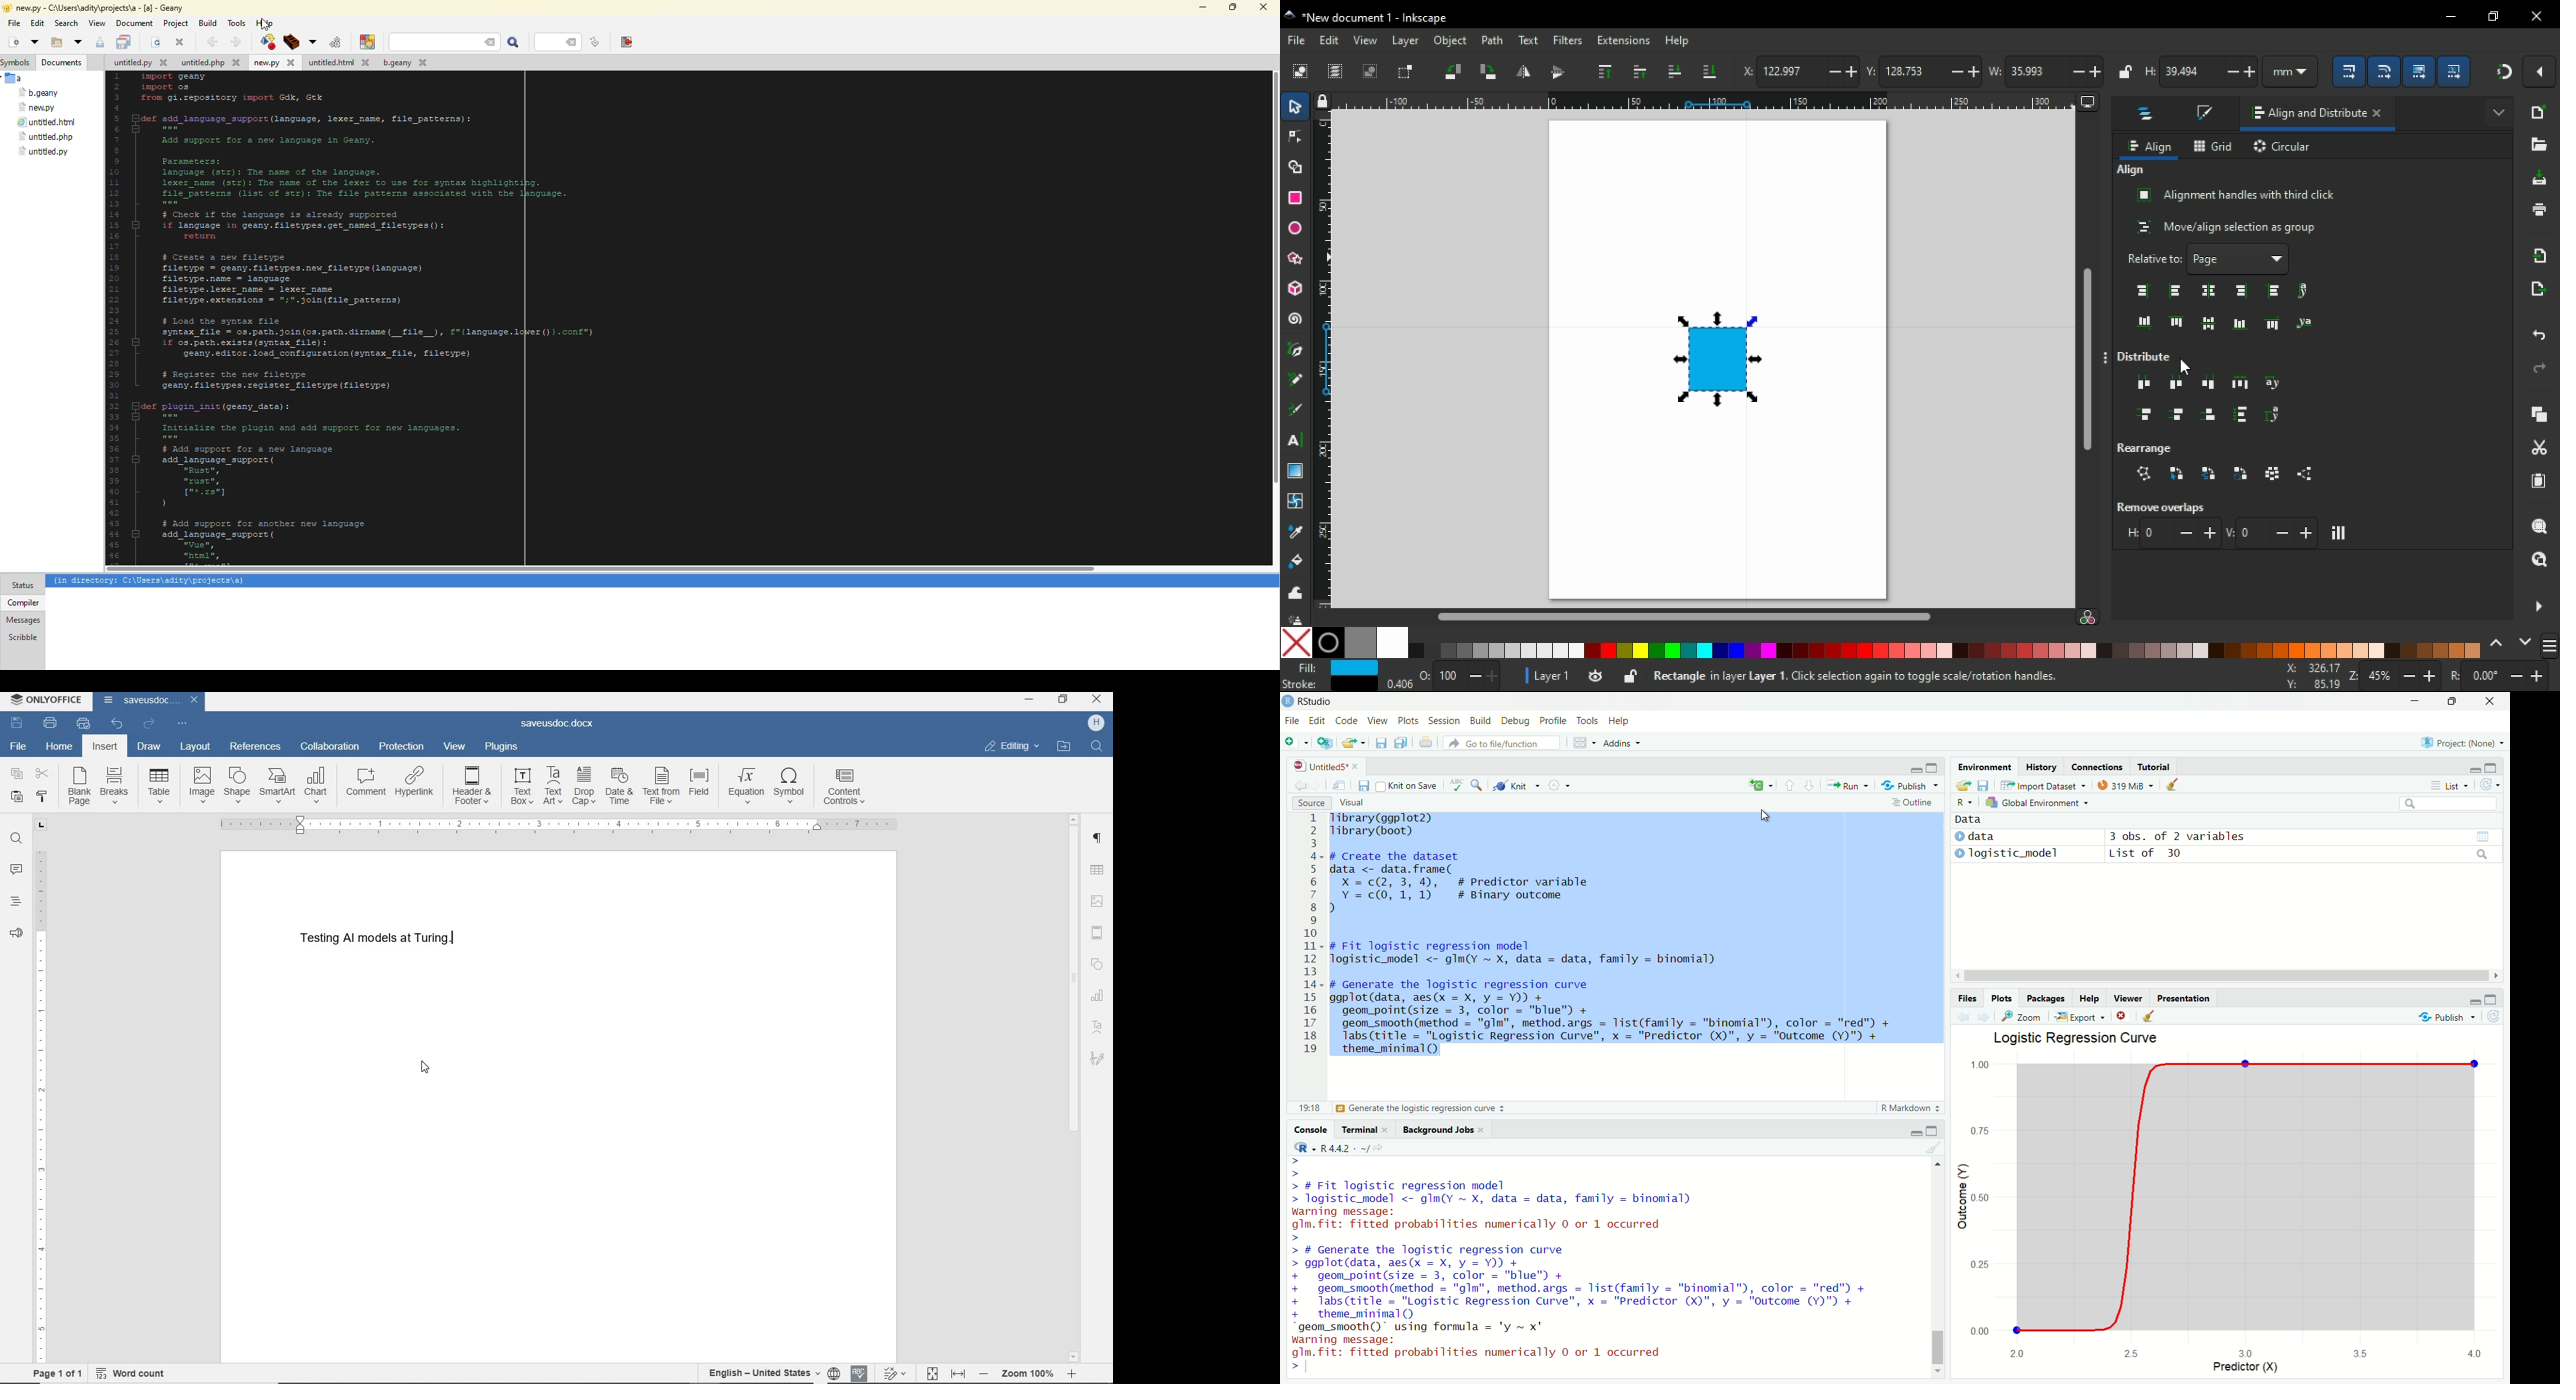  What do you see at coordinates (2303, 291) in the screenshot?
I see `align text anchors horizontally` at bounding box center [2303, 291].